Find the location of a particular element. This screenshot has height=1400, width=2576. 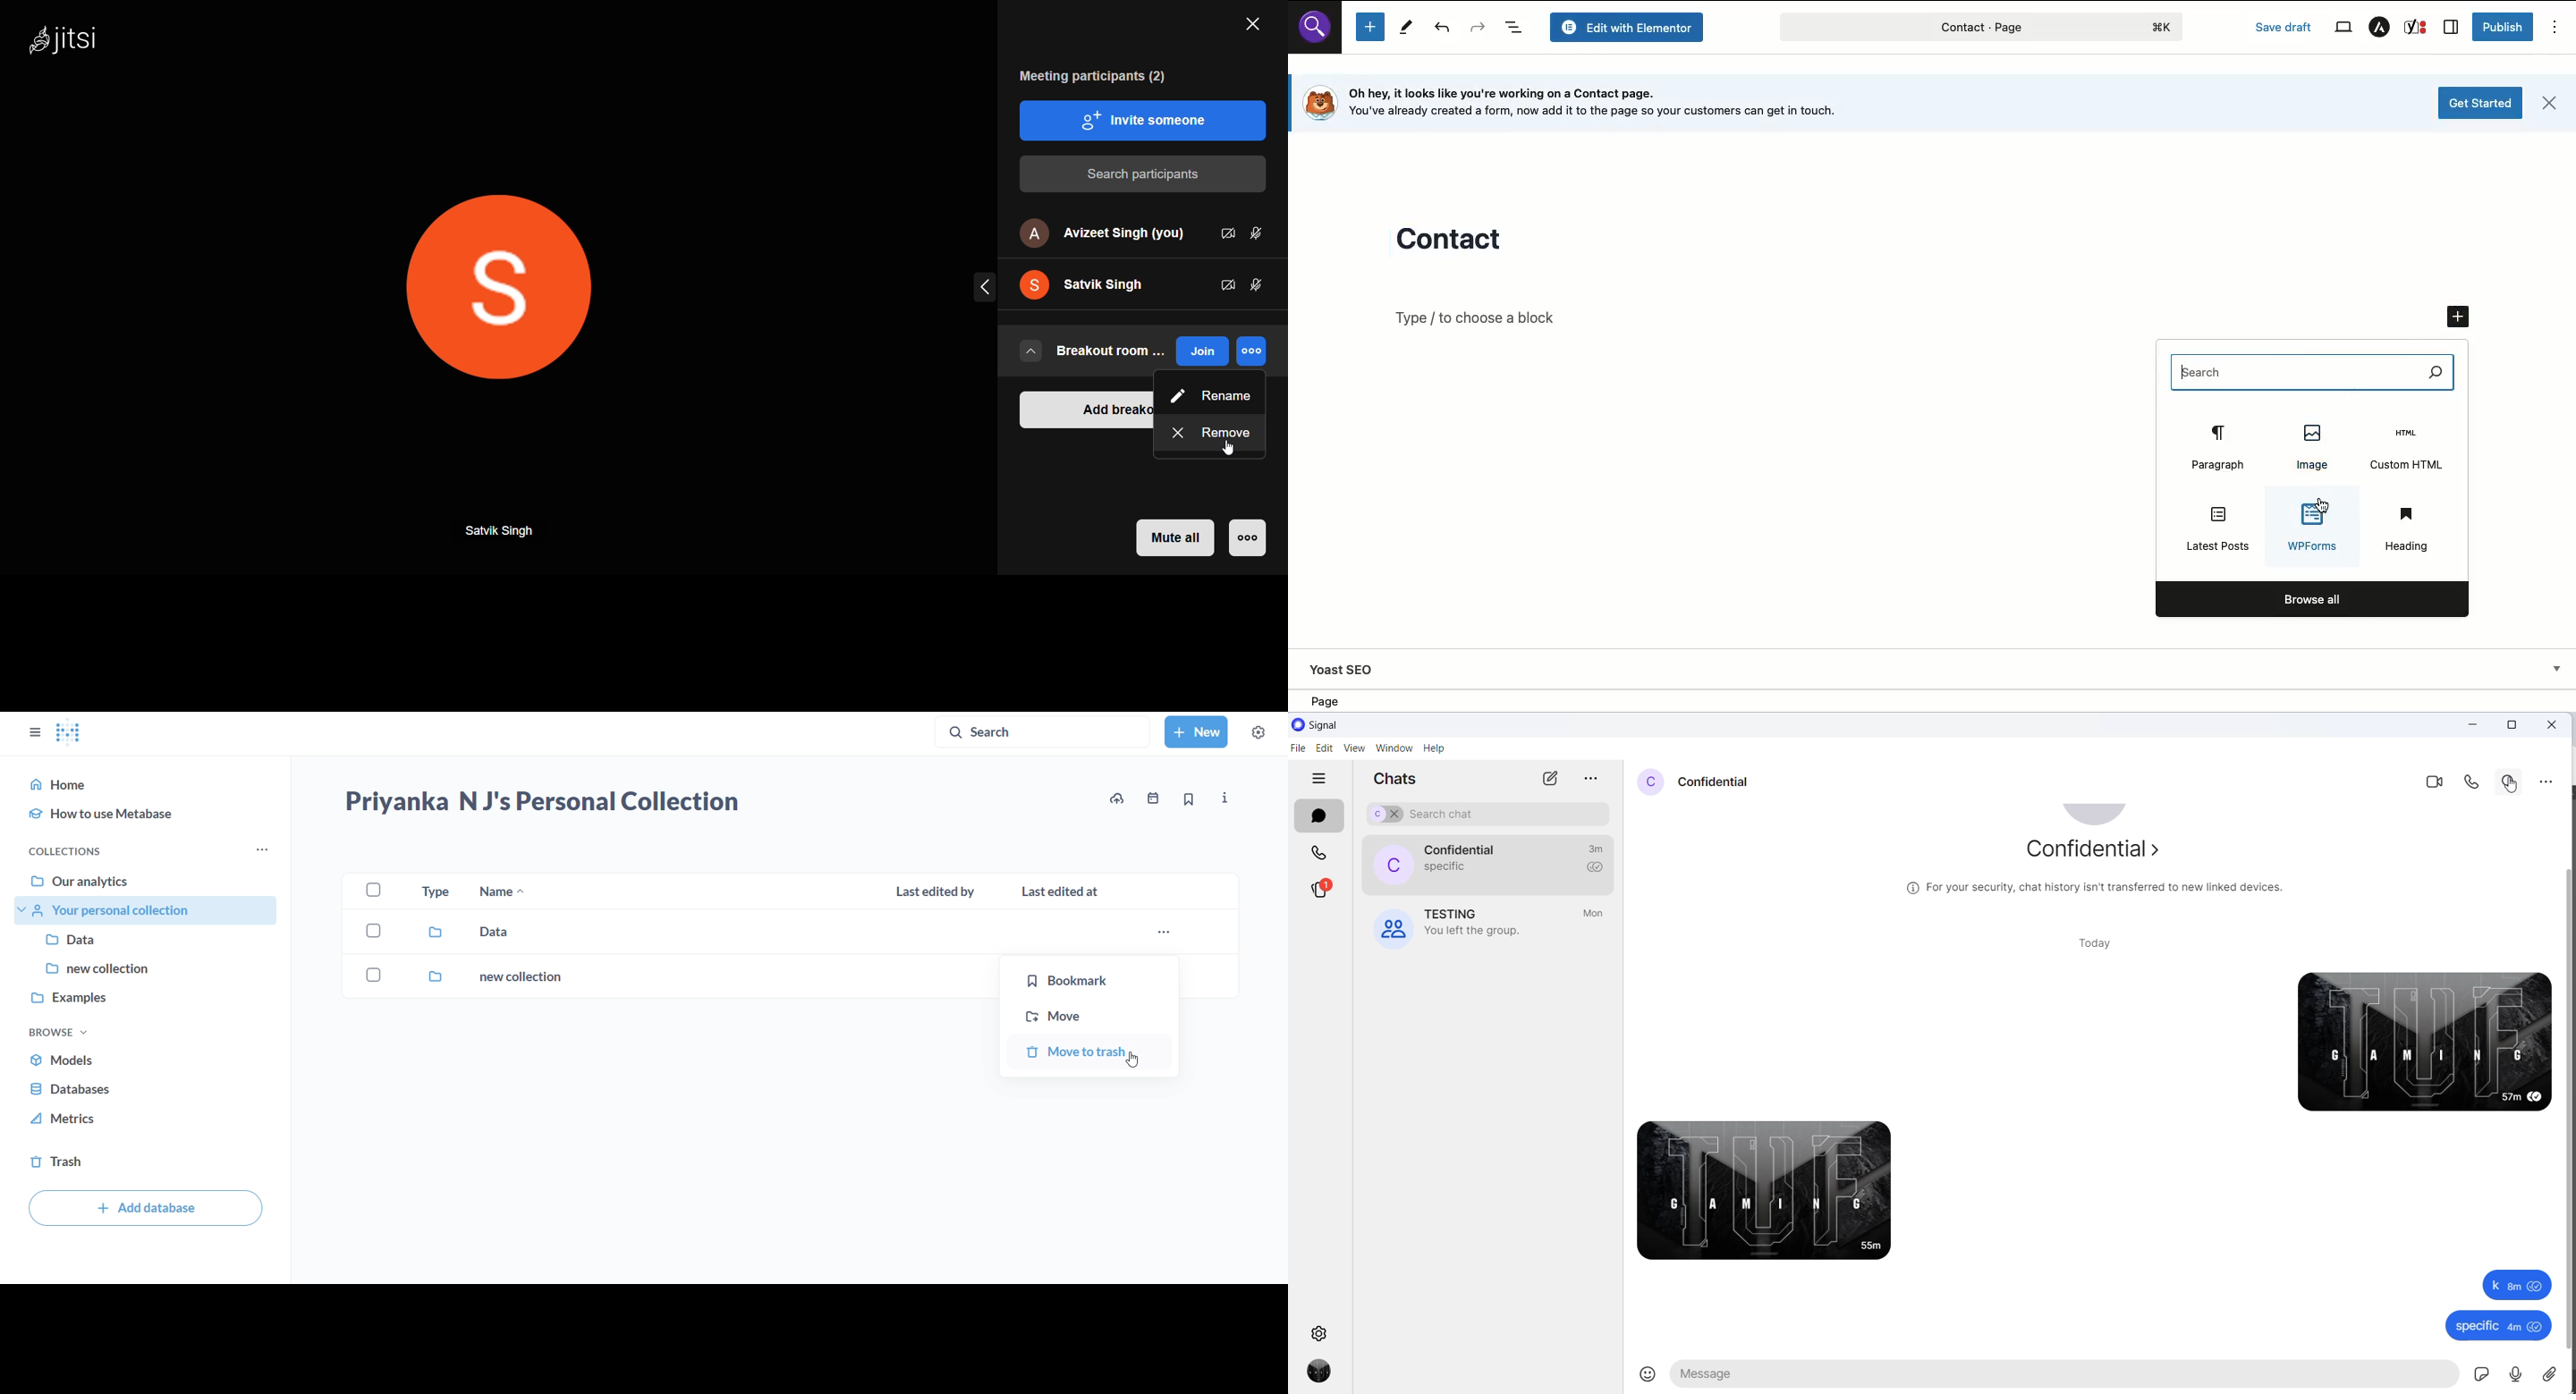

window is located at coordinates (1397, 750).